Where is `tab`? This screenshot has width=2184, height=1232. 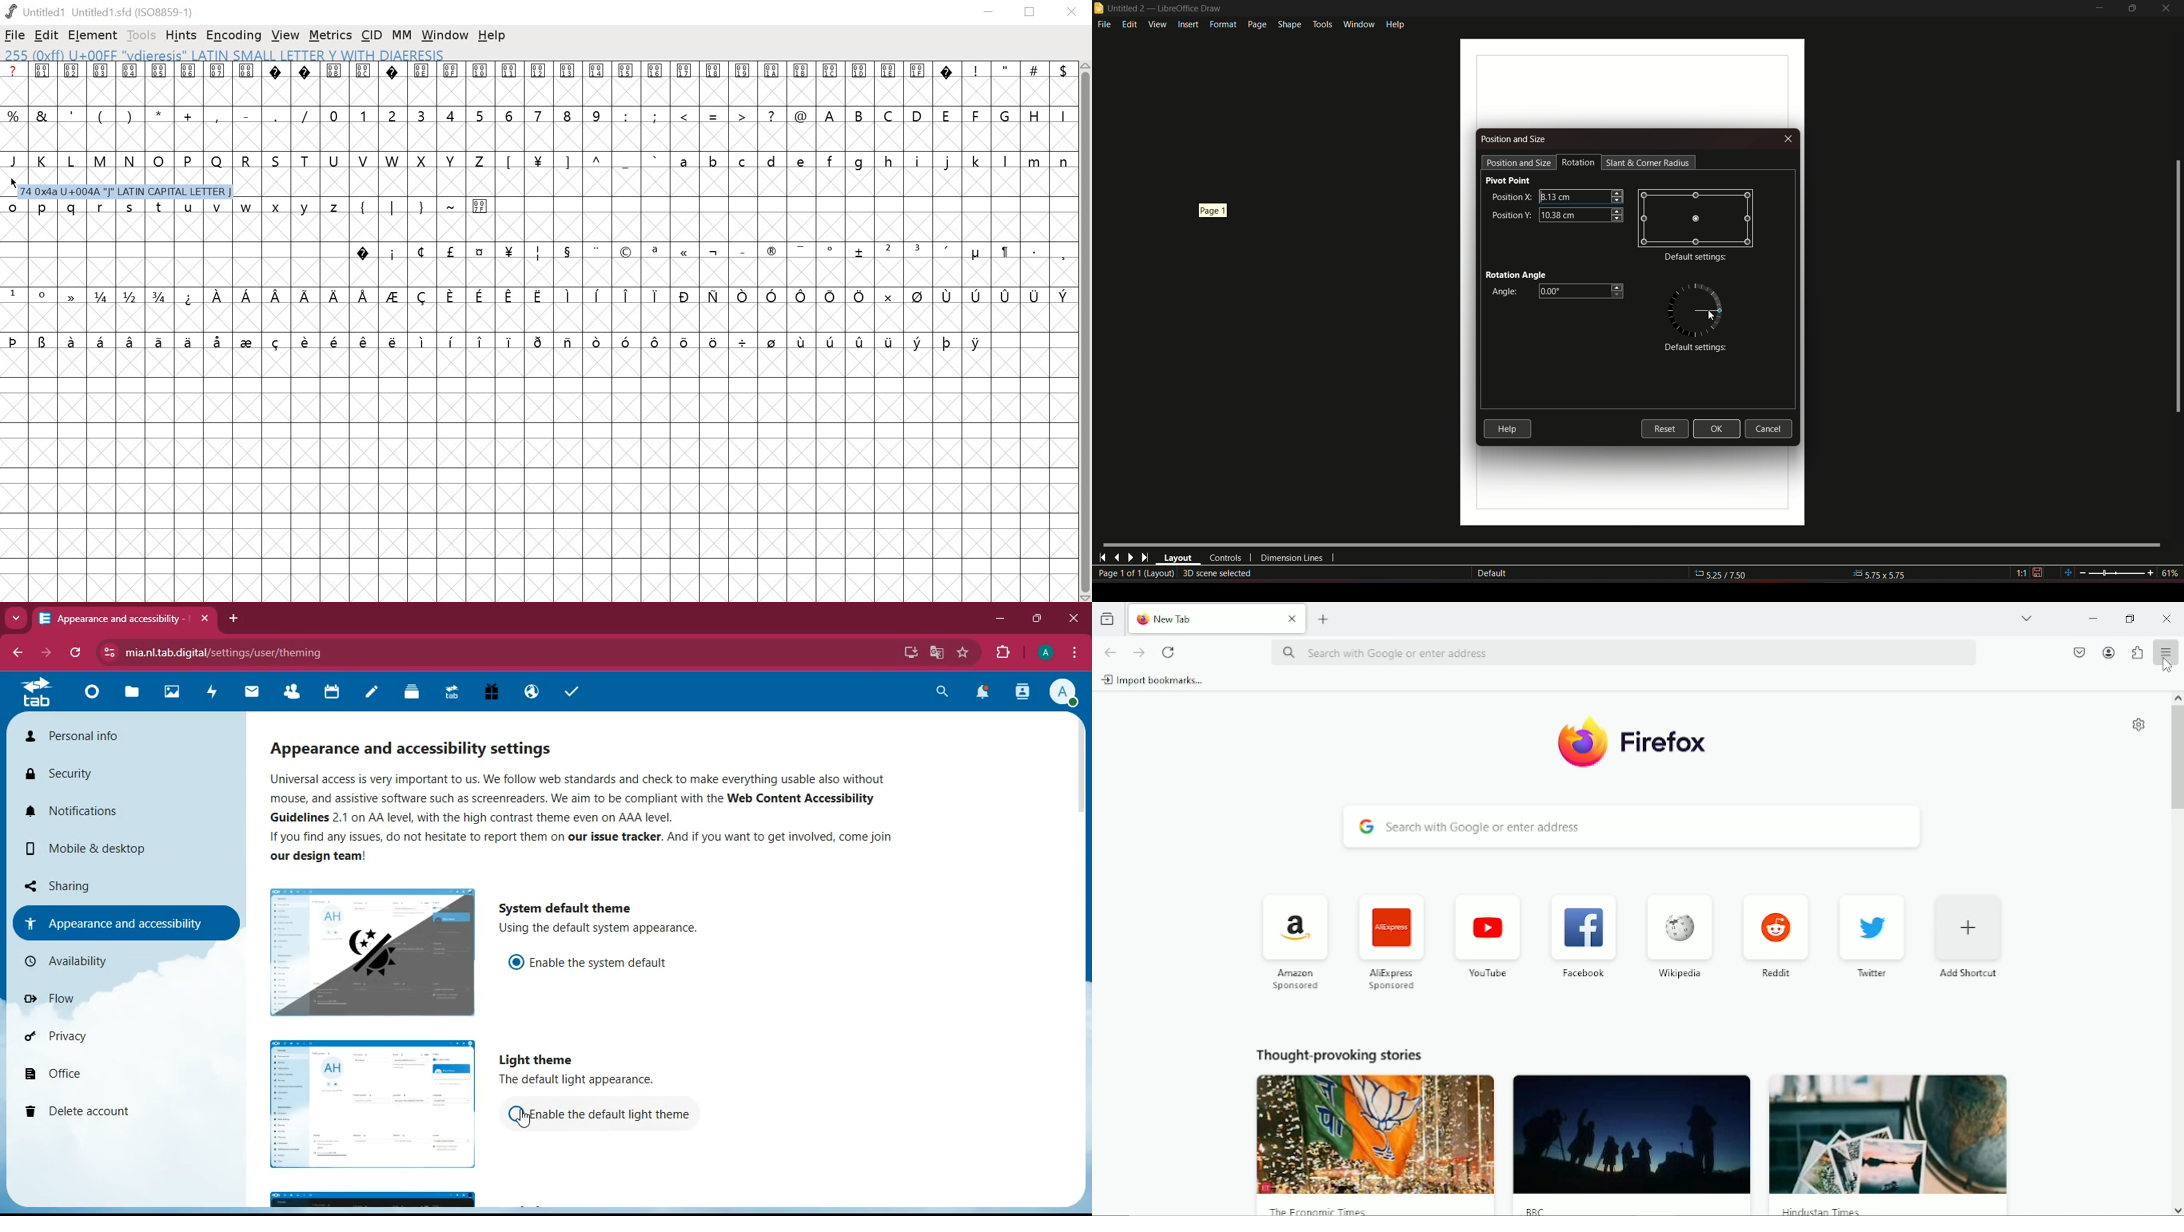
tab is located at coordinates (451, 693).